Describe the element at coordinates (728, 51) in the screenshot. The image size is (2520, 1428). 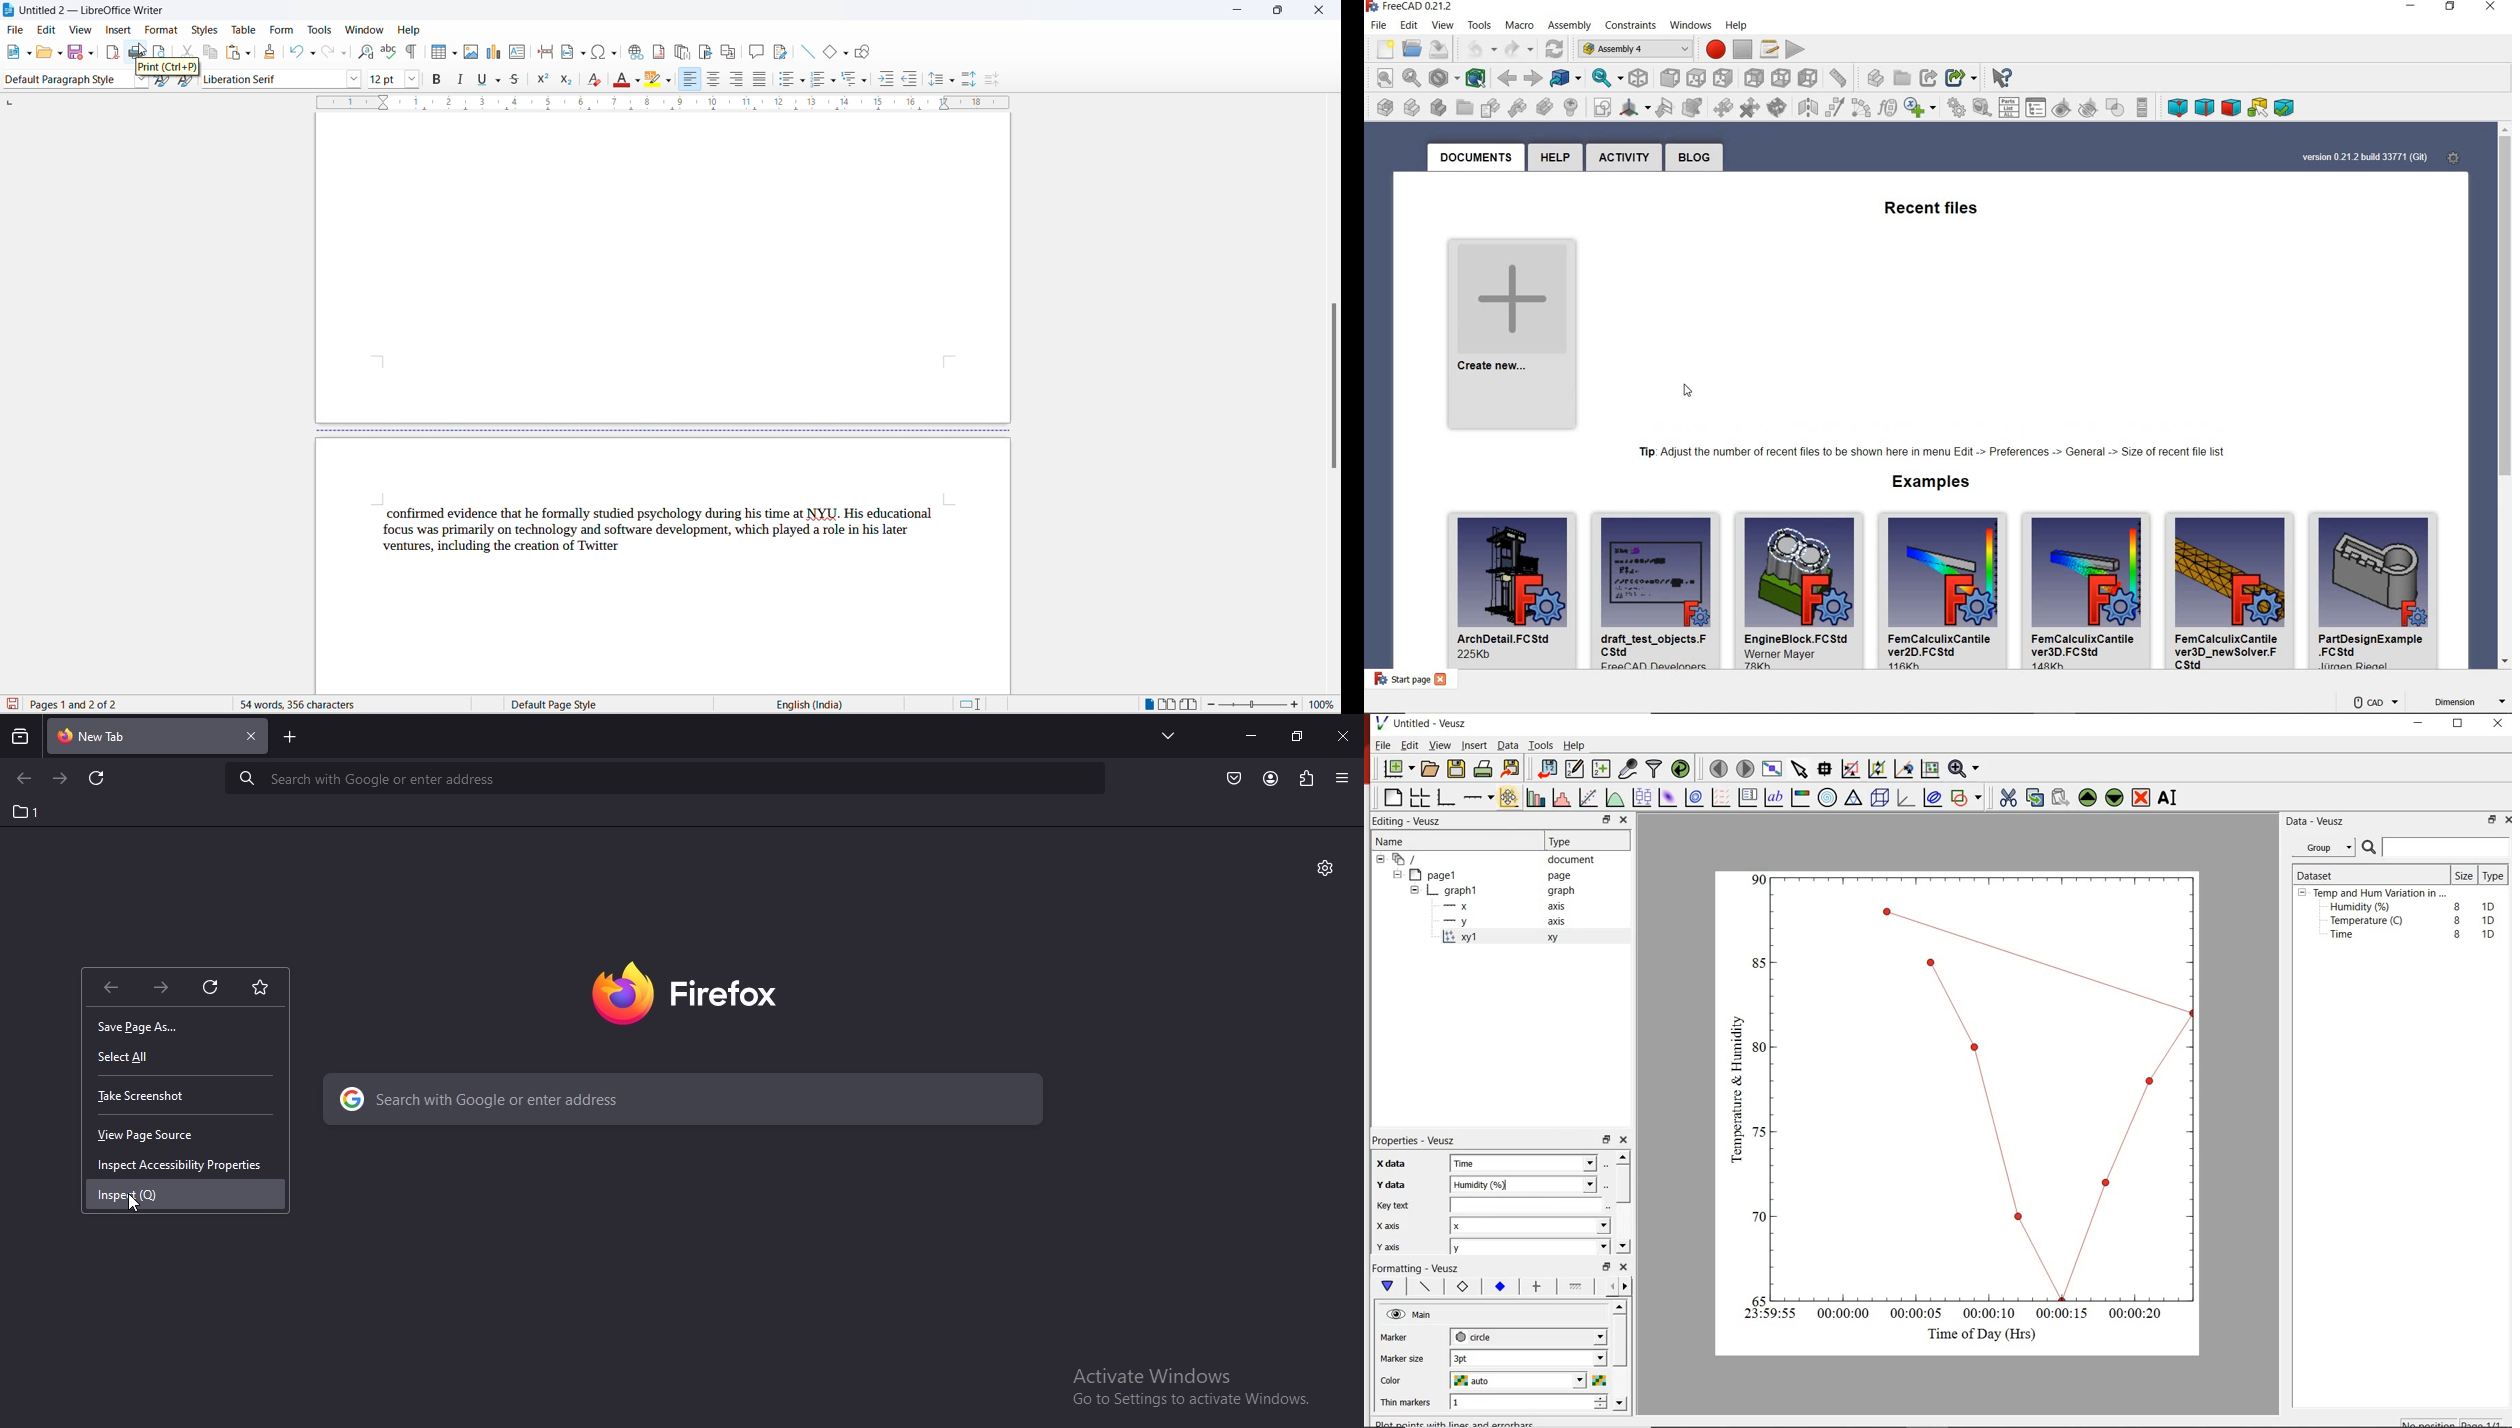
I see `insert cross-reference` at that location.